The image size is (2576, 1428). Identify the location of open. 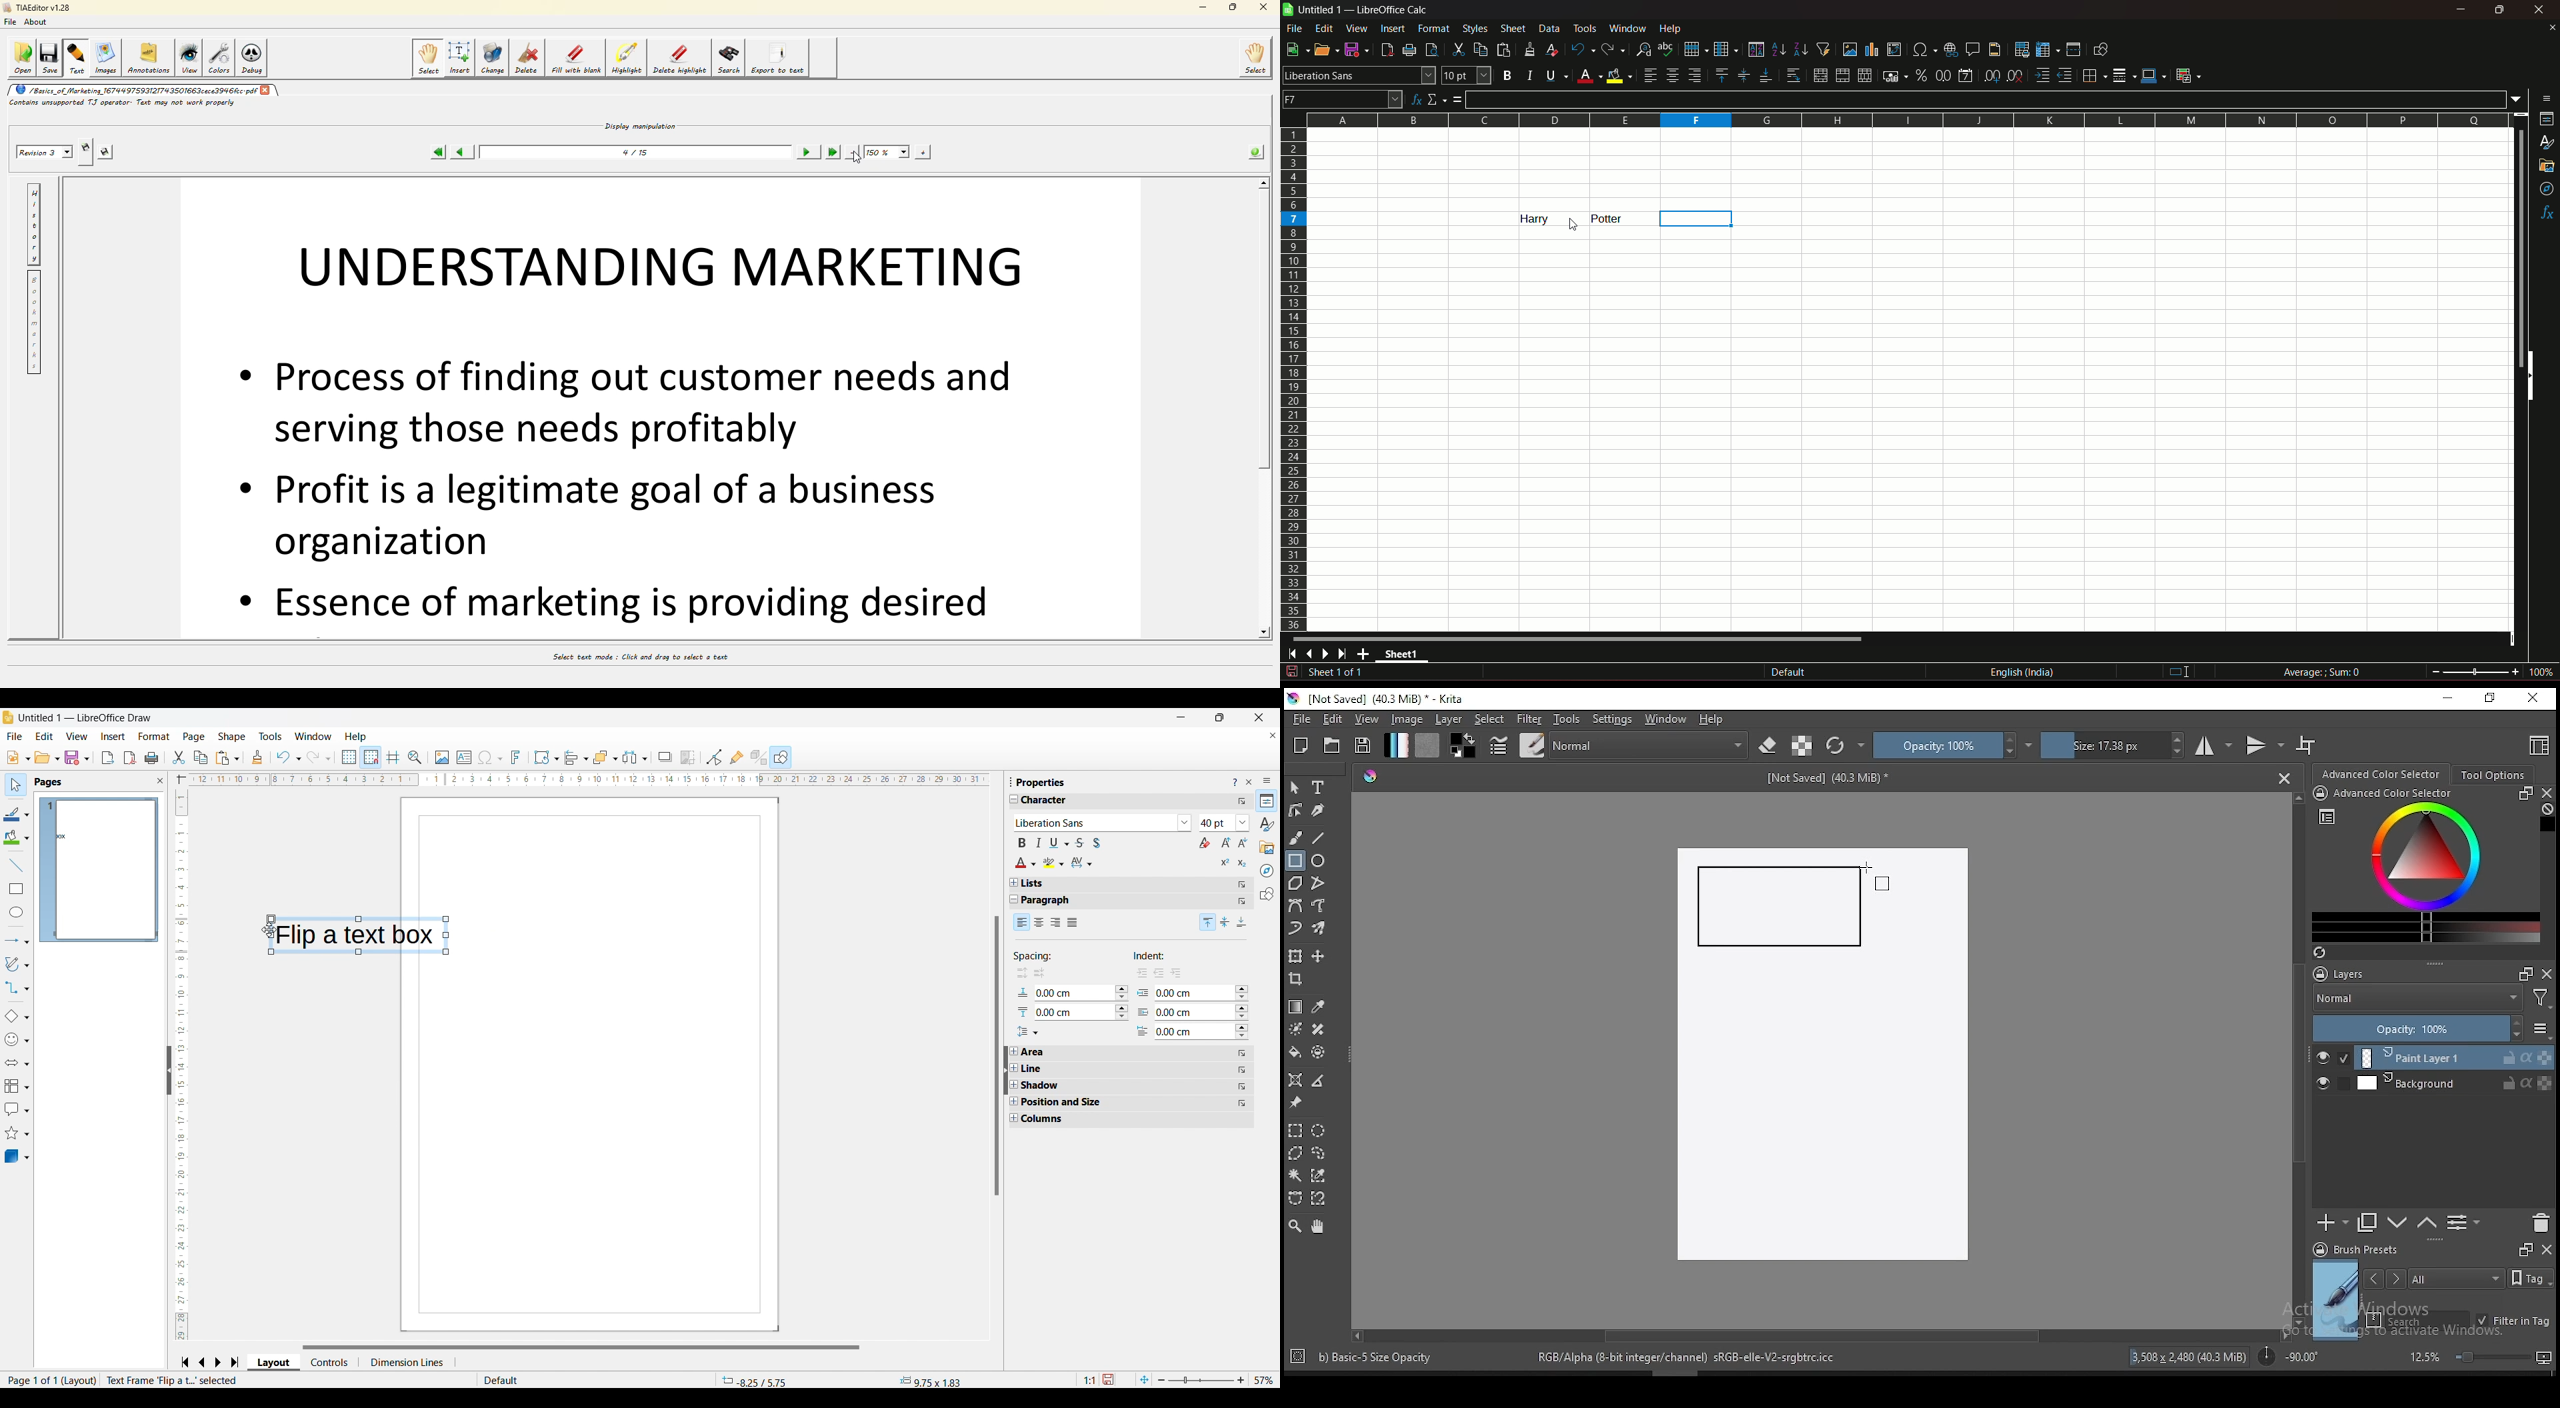
(1323, 49).